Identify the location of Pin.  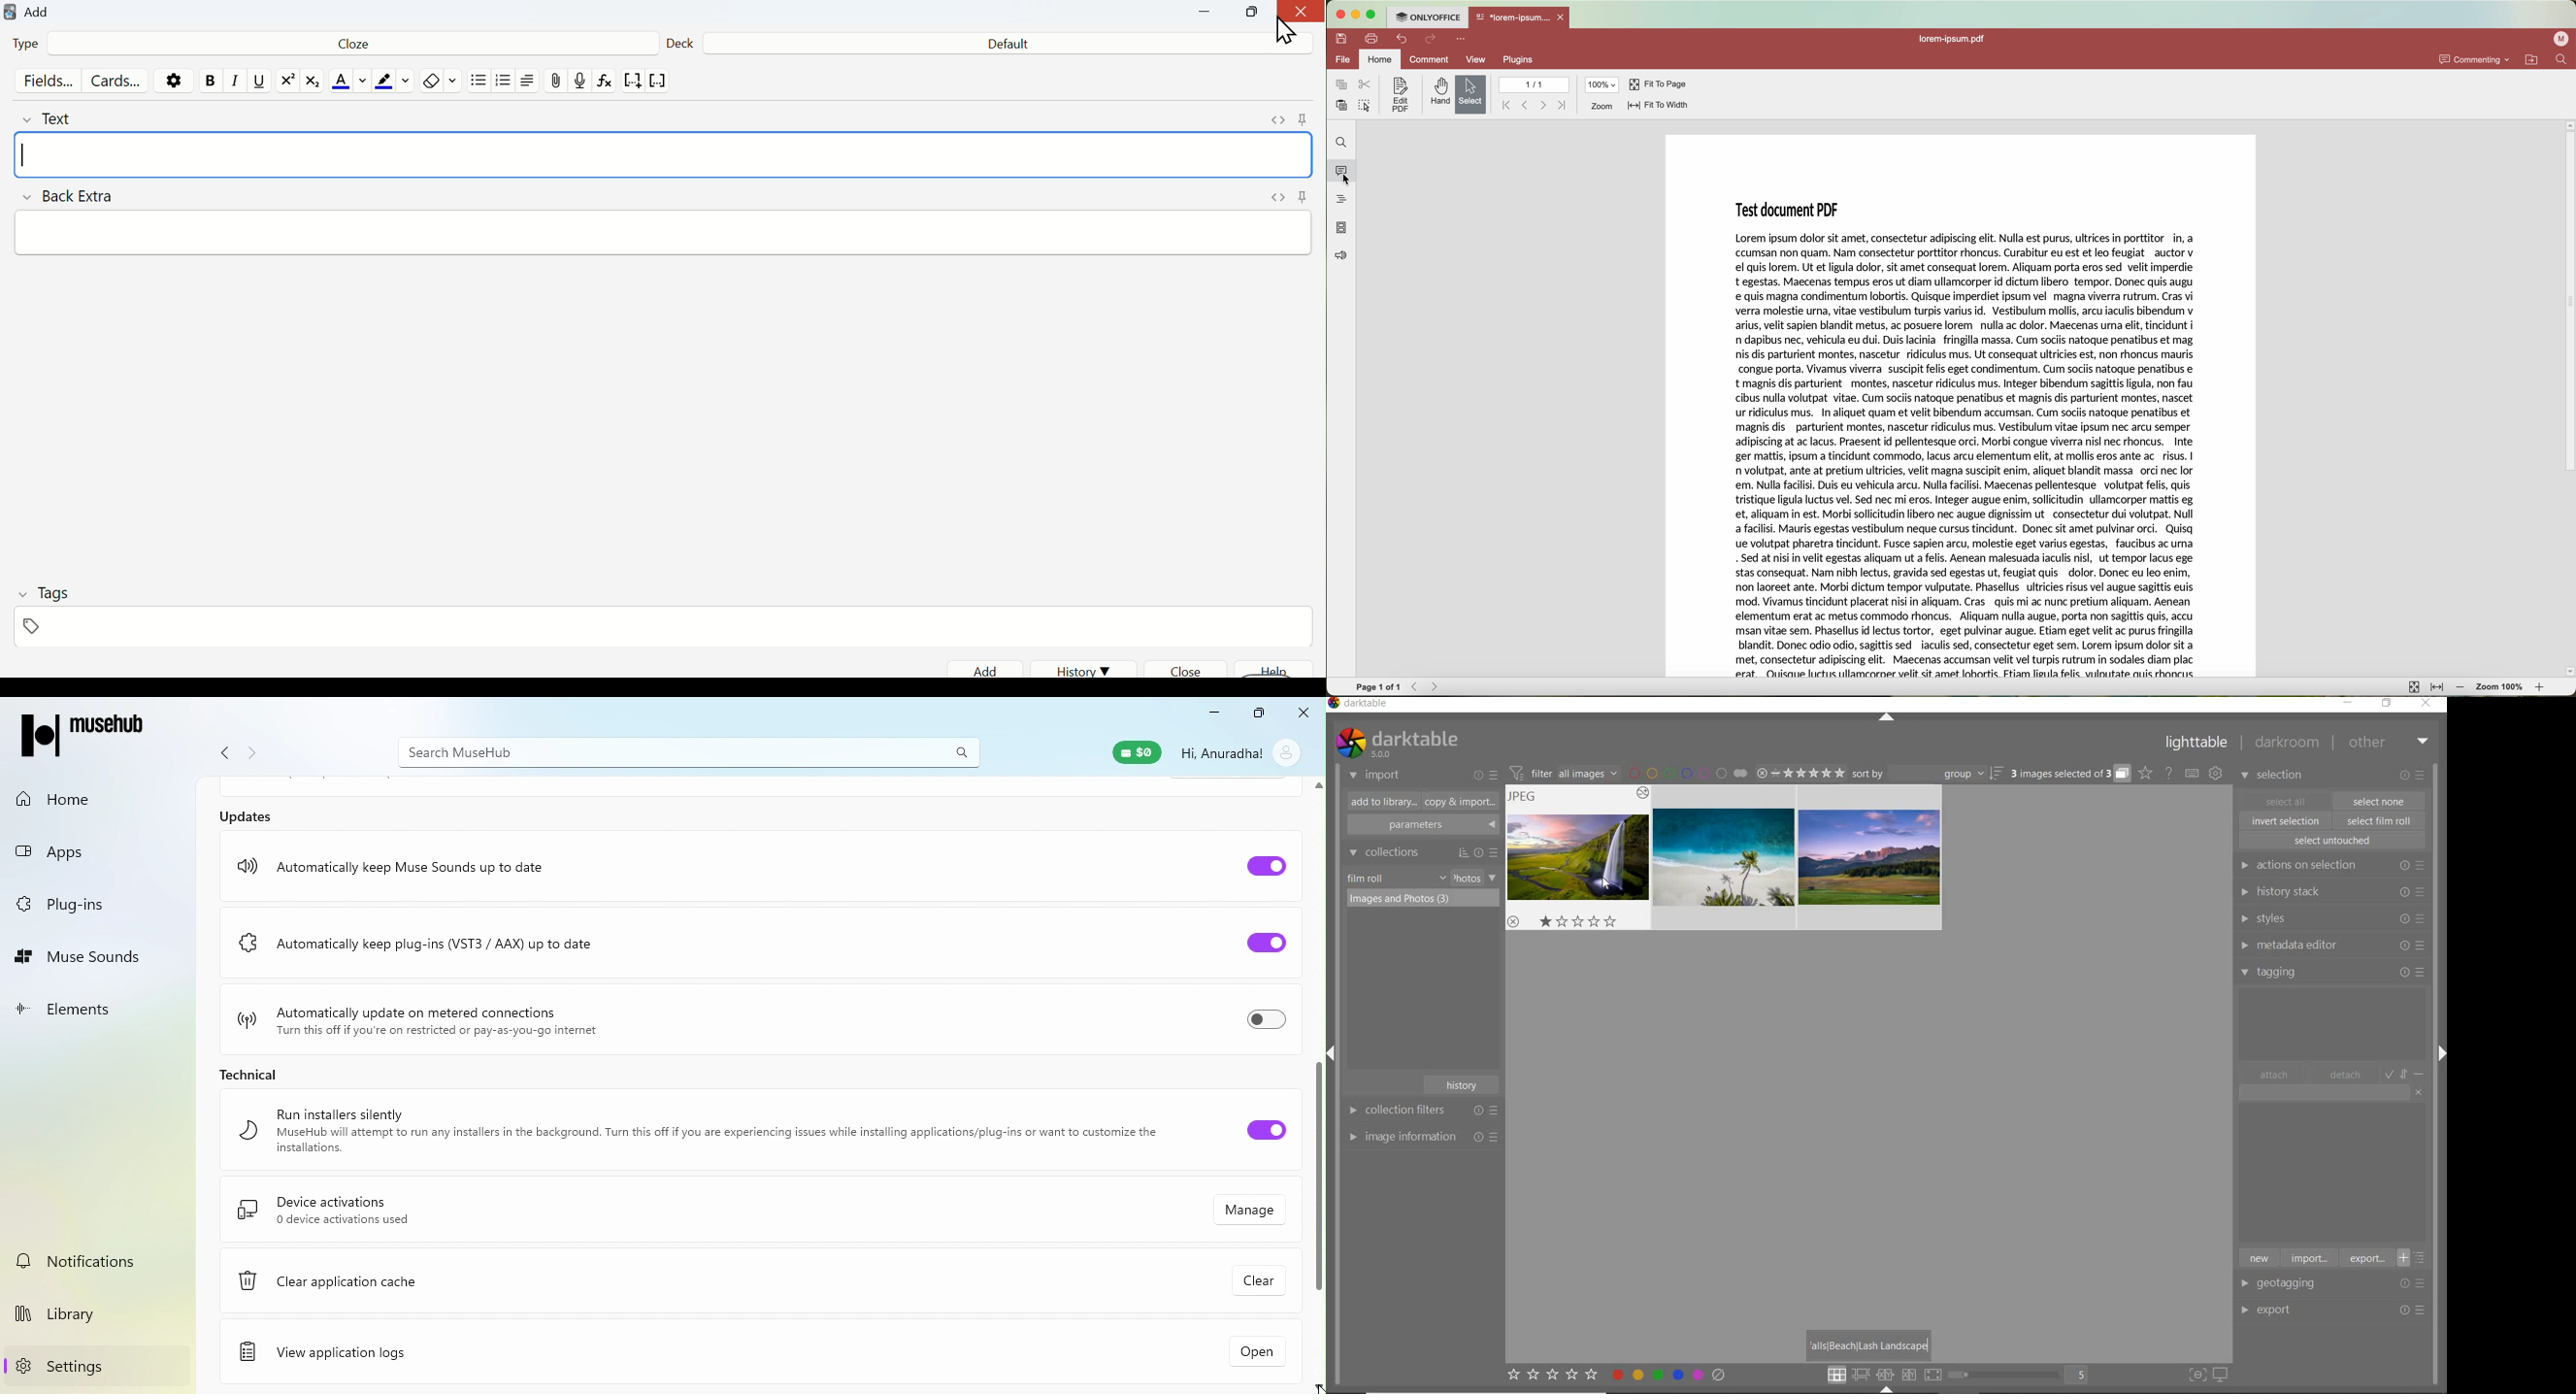
(1302, 117).